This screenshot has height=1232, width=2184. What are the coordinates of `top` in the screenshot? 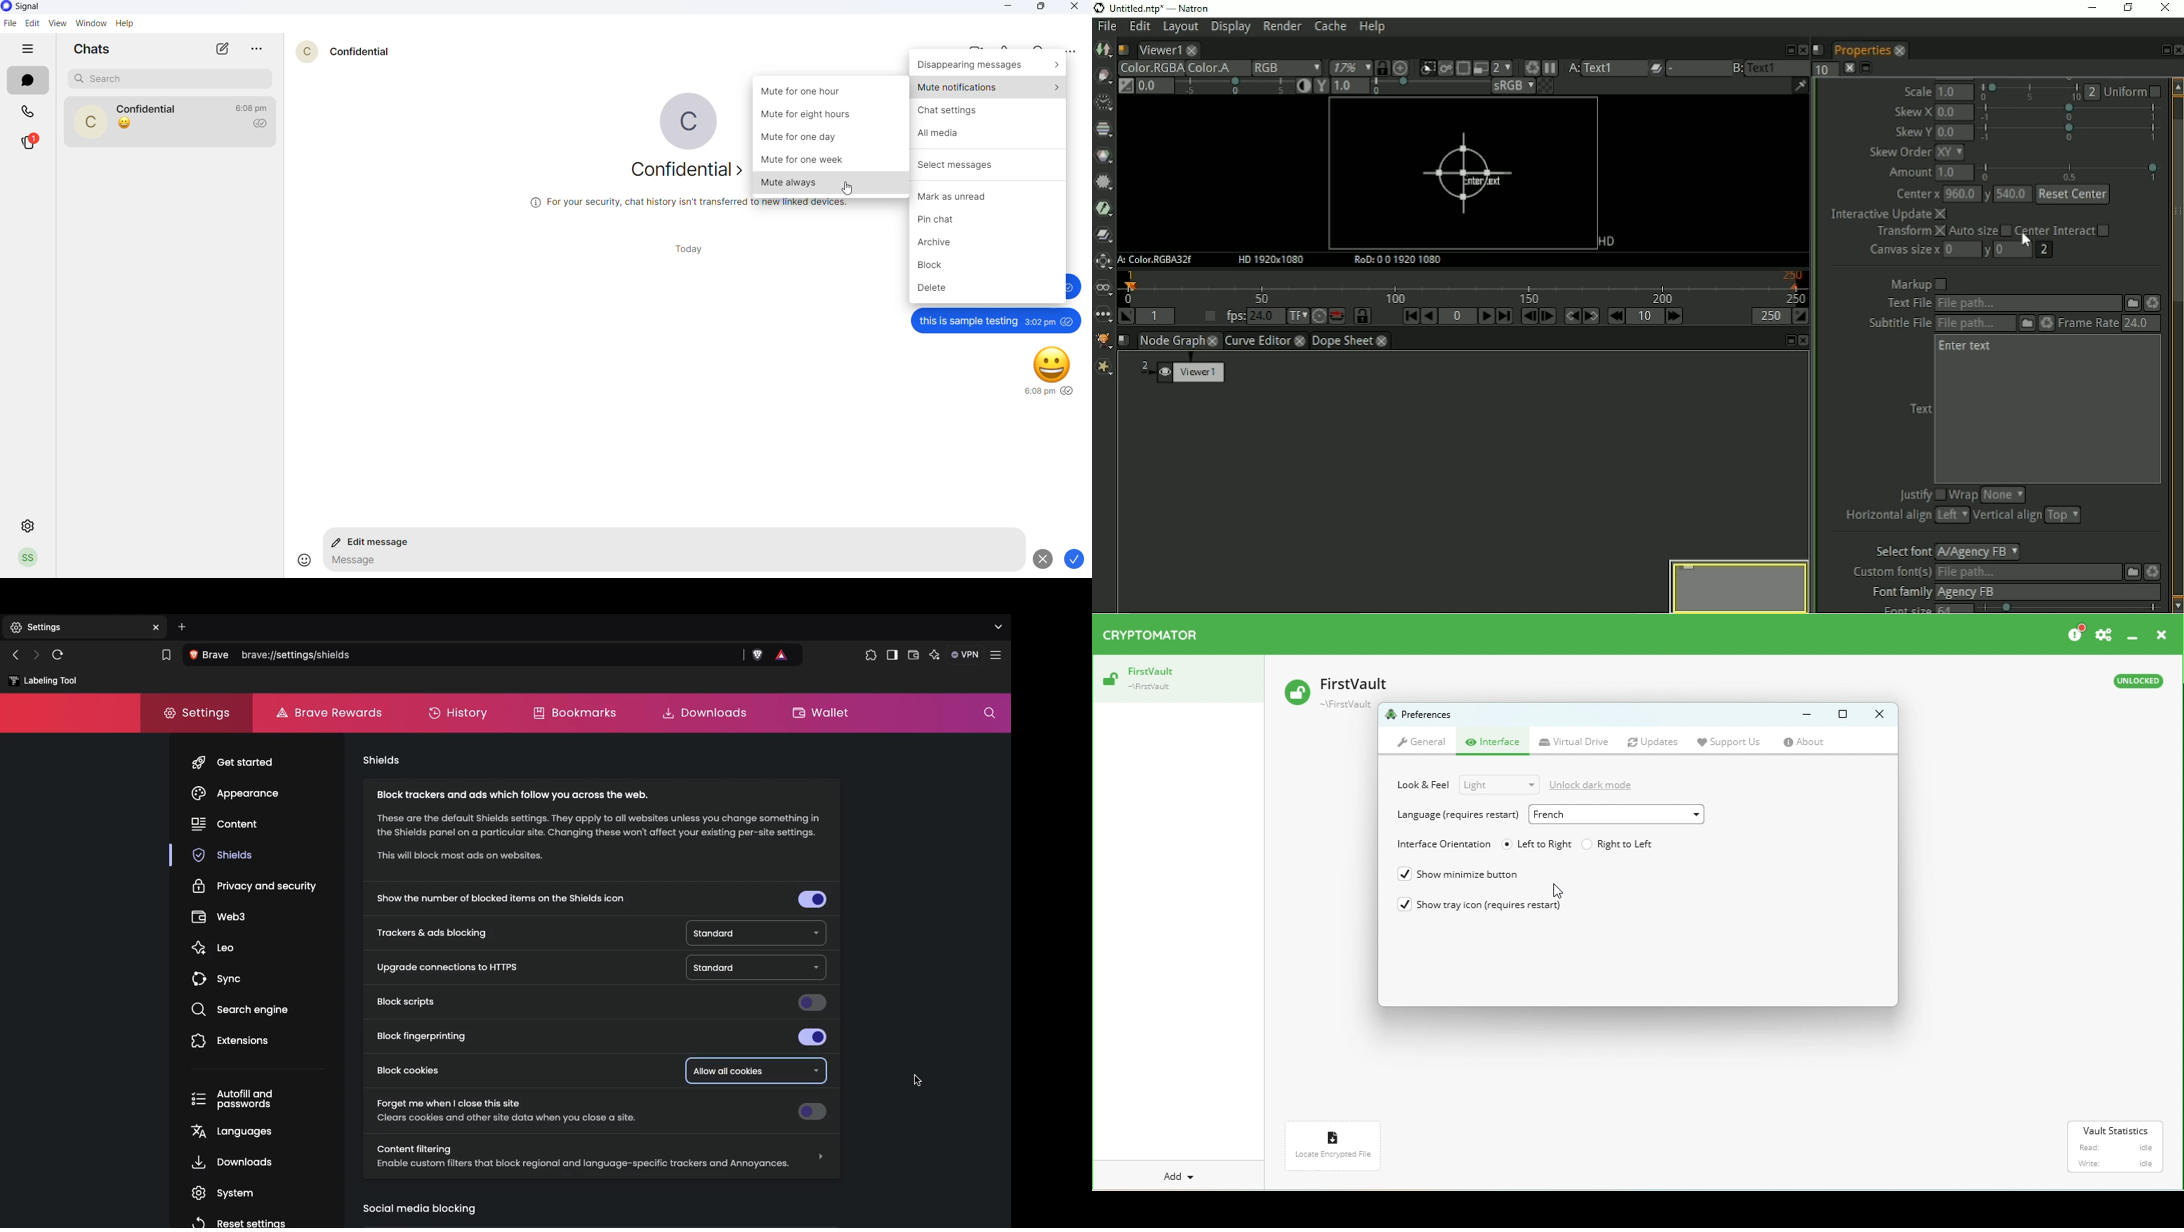 It's located at (2063, 516).